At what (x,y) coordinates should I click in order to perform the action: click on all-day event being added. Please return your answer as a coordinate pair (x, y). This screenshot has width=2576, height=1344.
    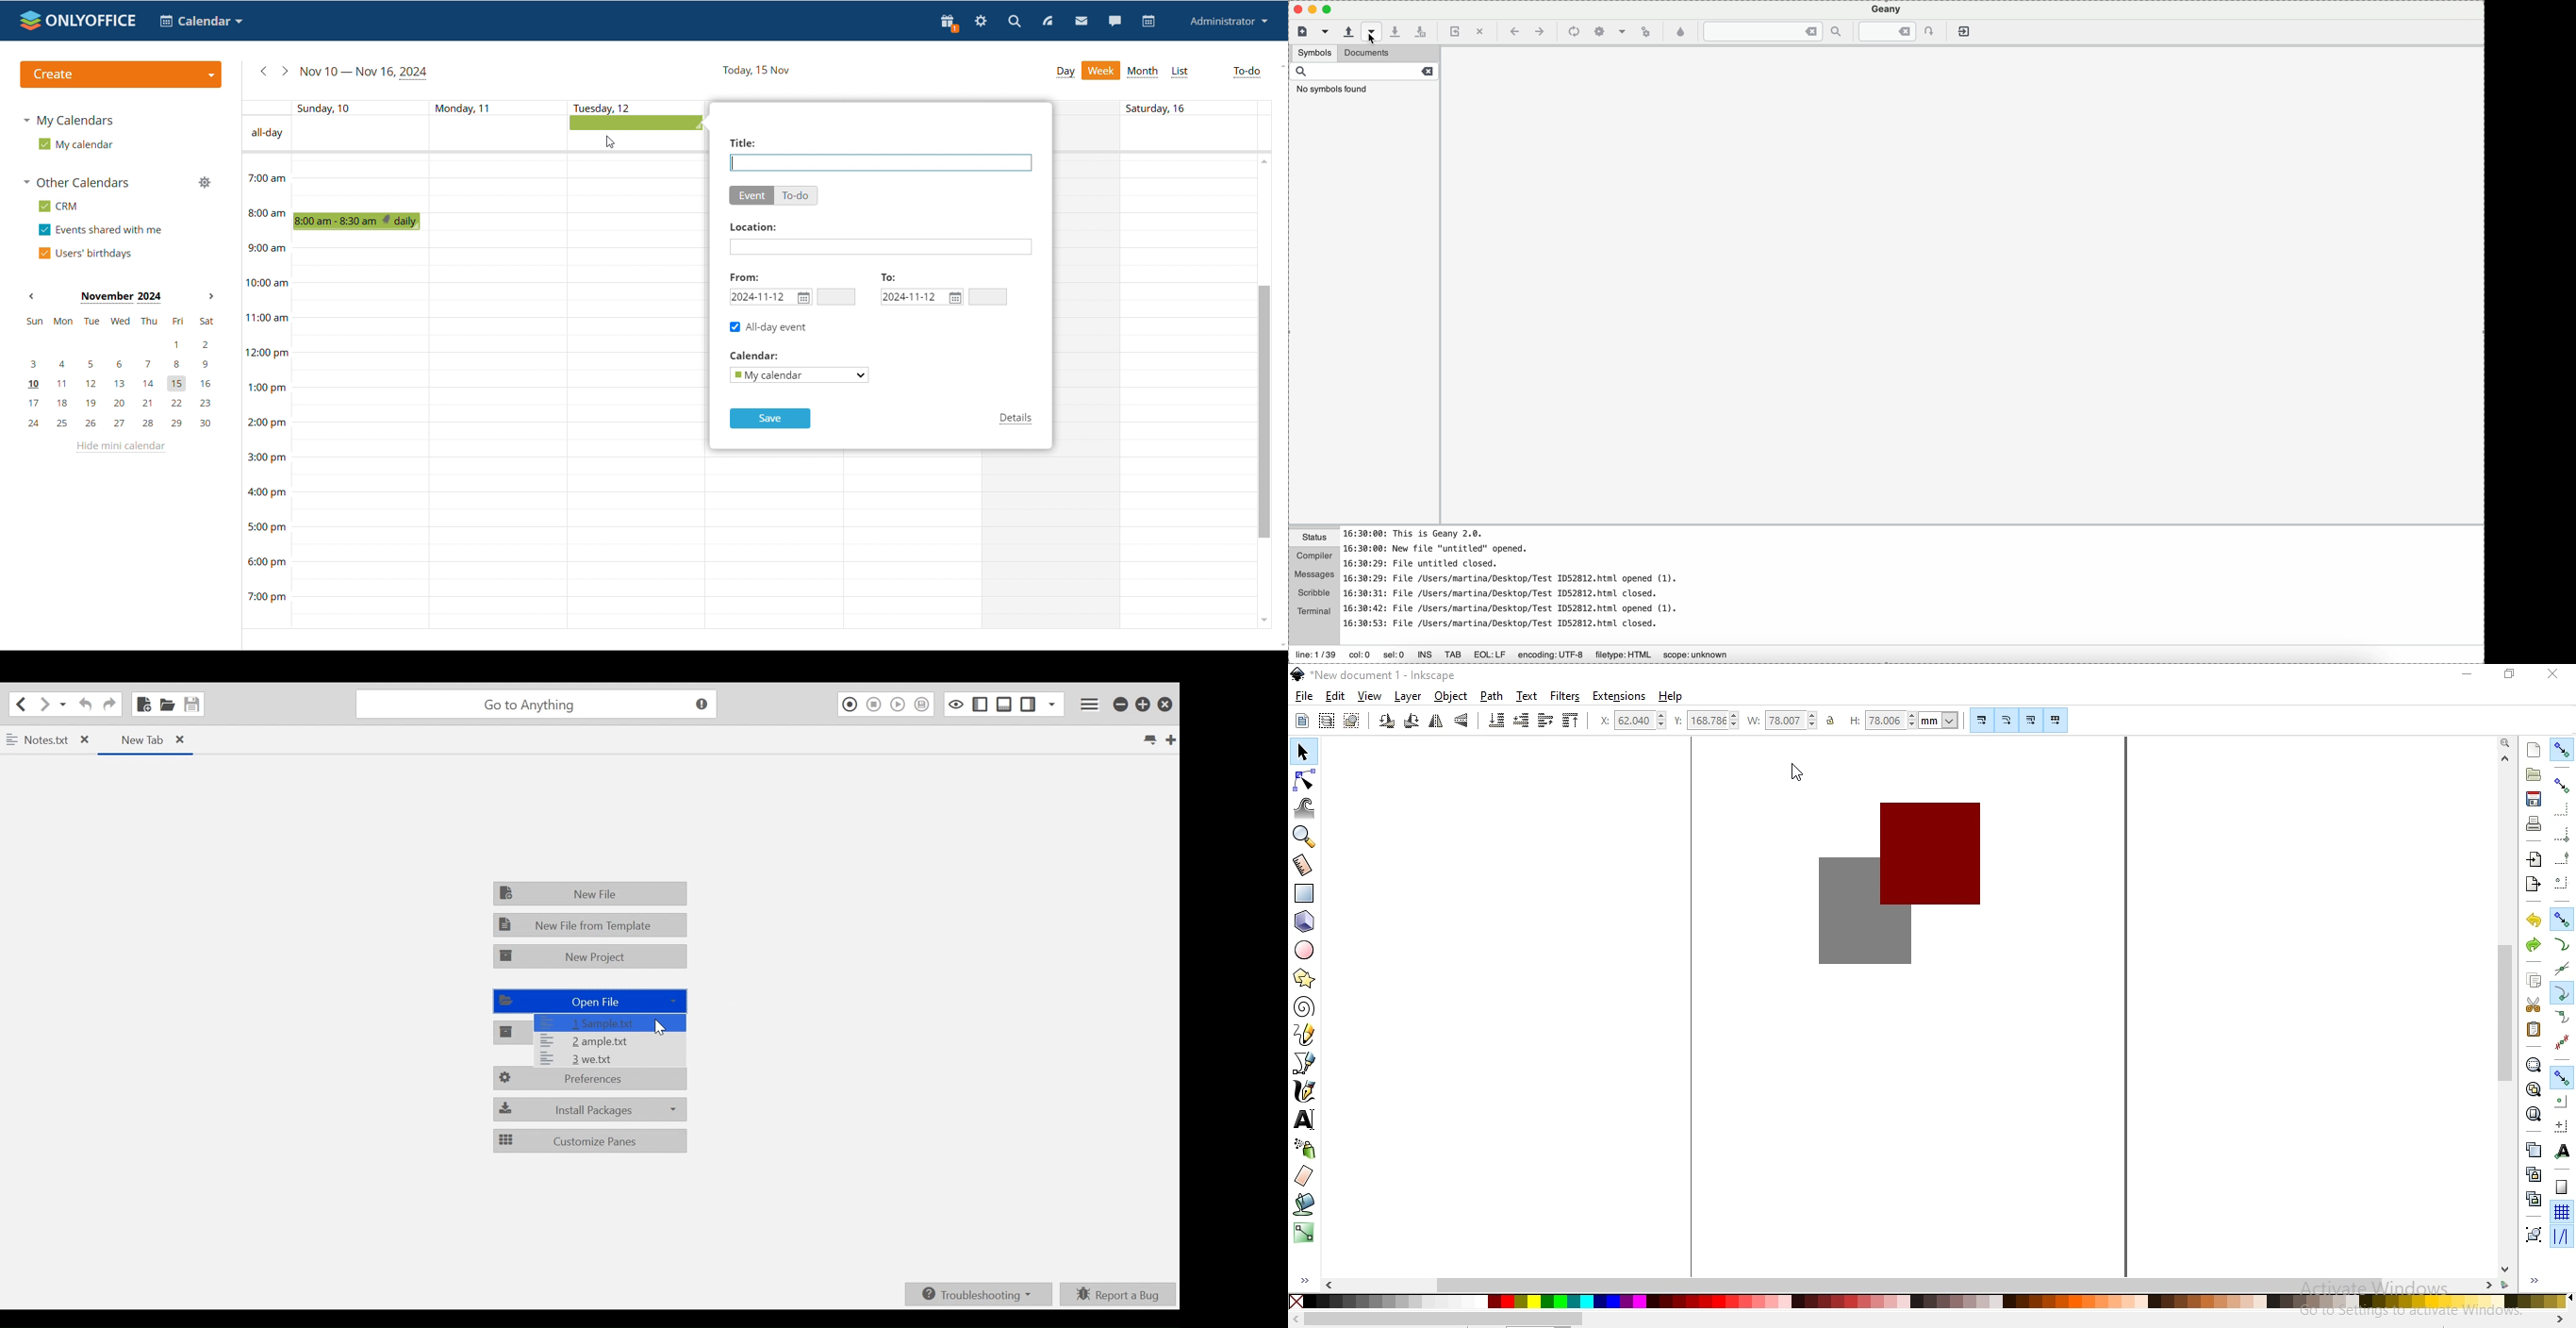
    Looking at the image, I should click on (635, 123).